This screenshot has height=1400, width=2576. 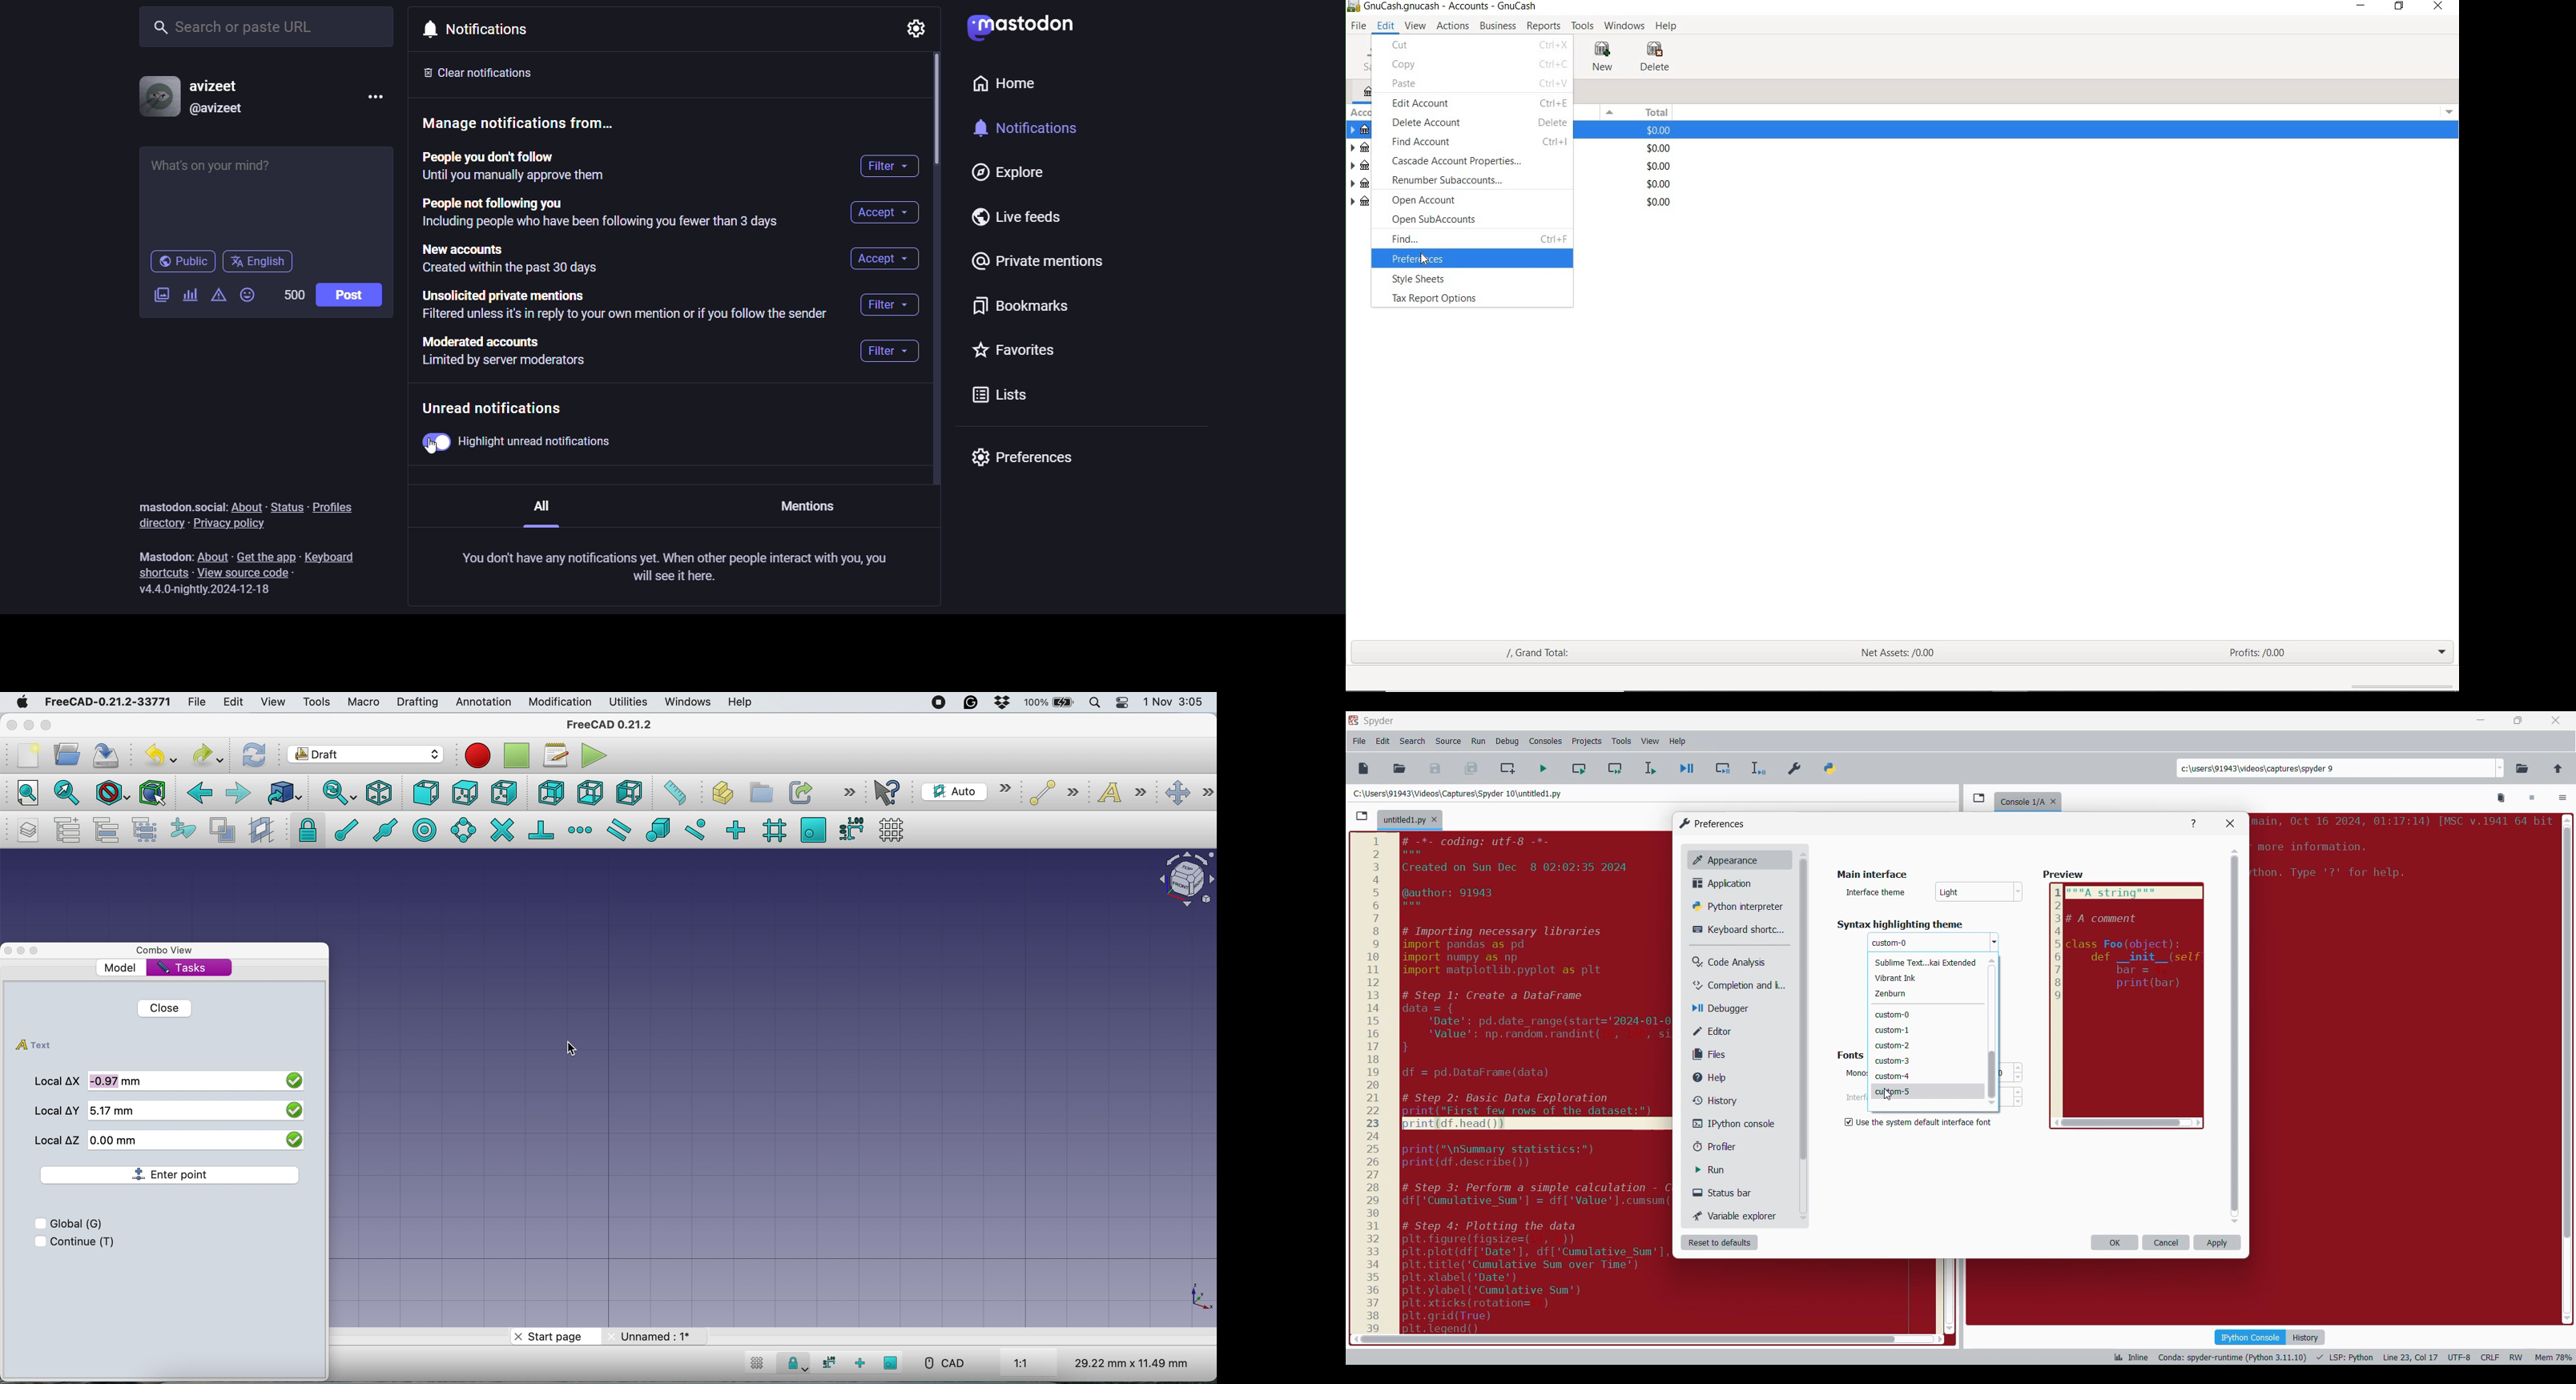 I want to click on , so click(x=2400, y=852).